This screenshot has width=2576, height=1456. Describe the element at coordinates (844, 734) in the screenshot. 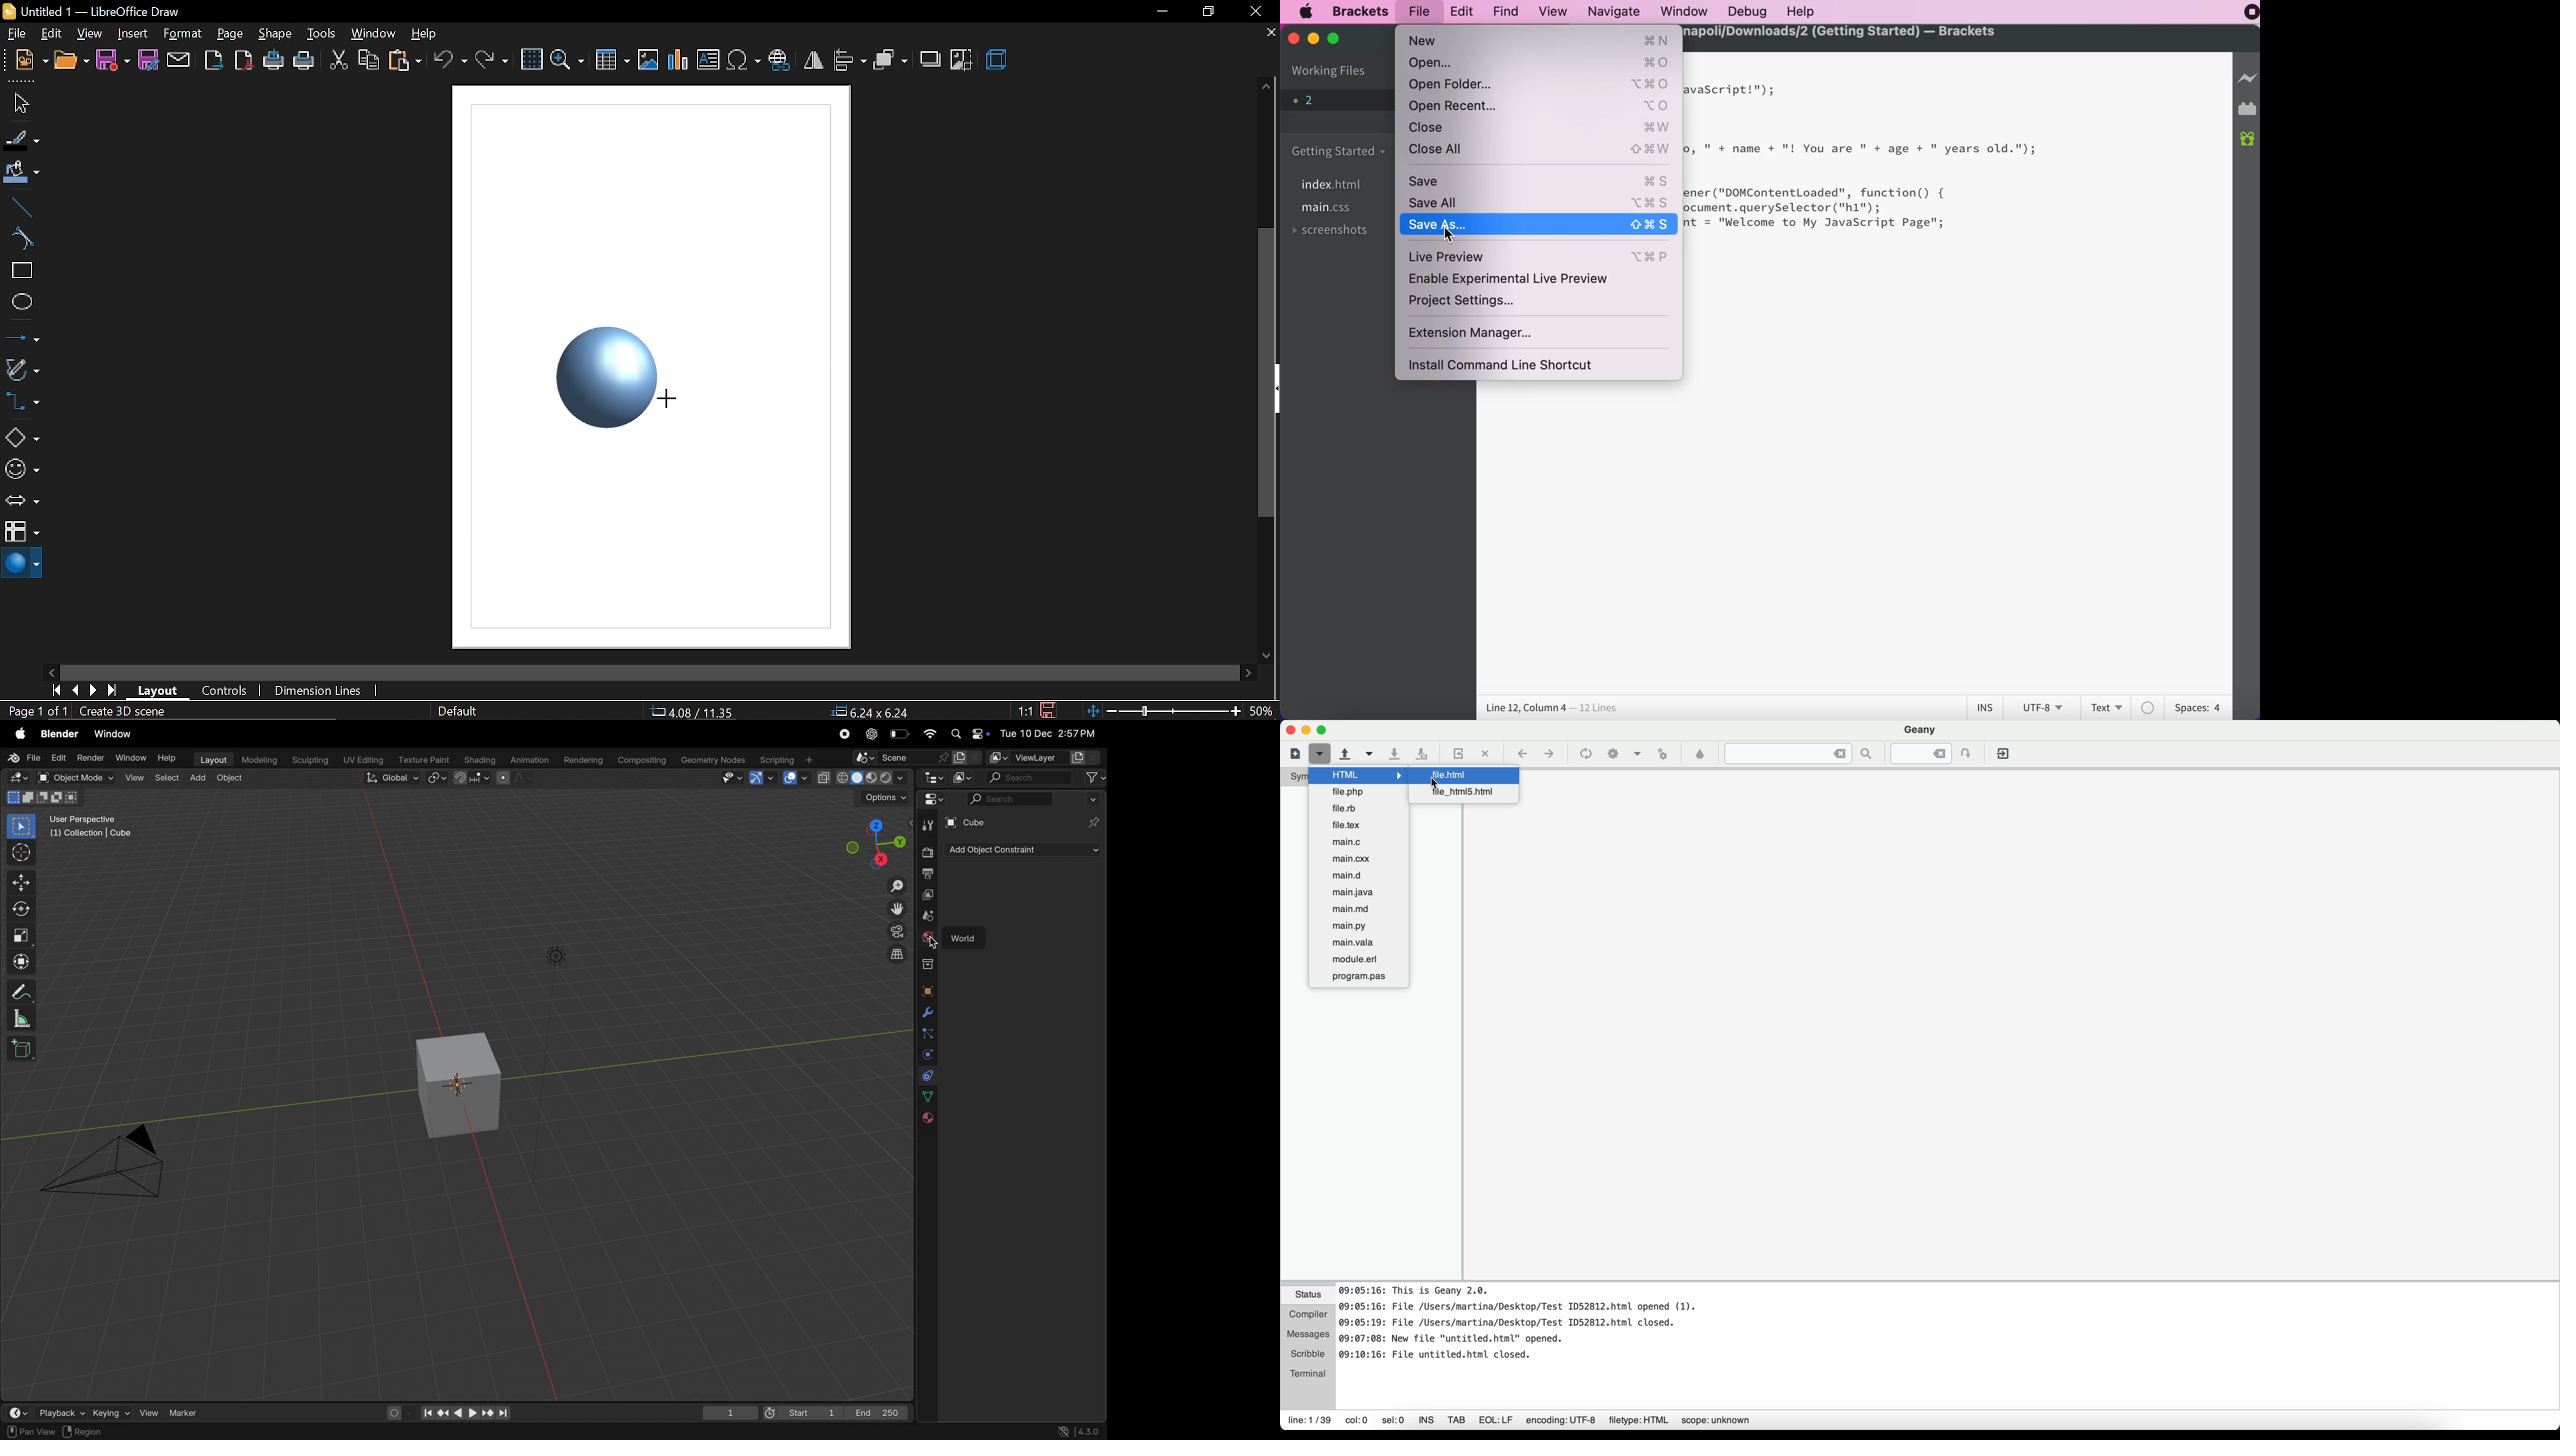

I see `record` at that location.